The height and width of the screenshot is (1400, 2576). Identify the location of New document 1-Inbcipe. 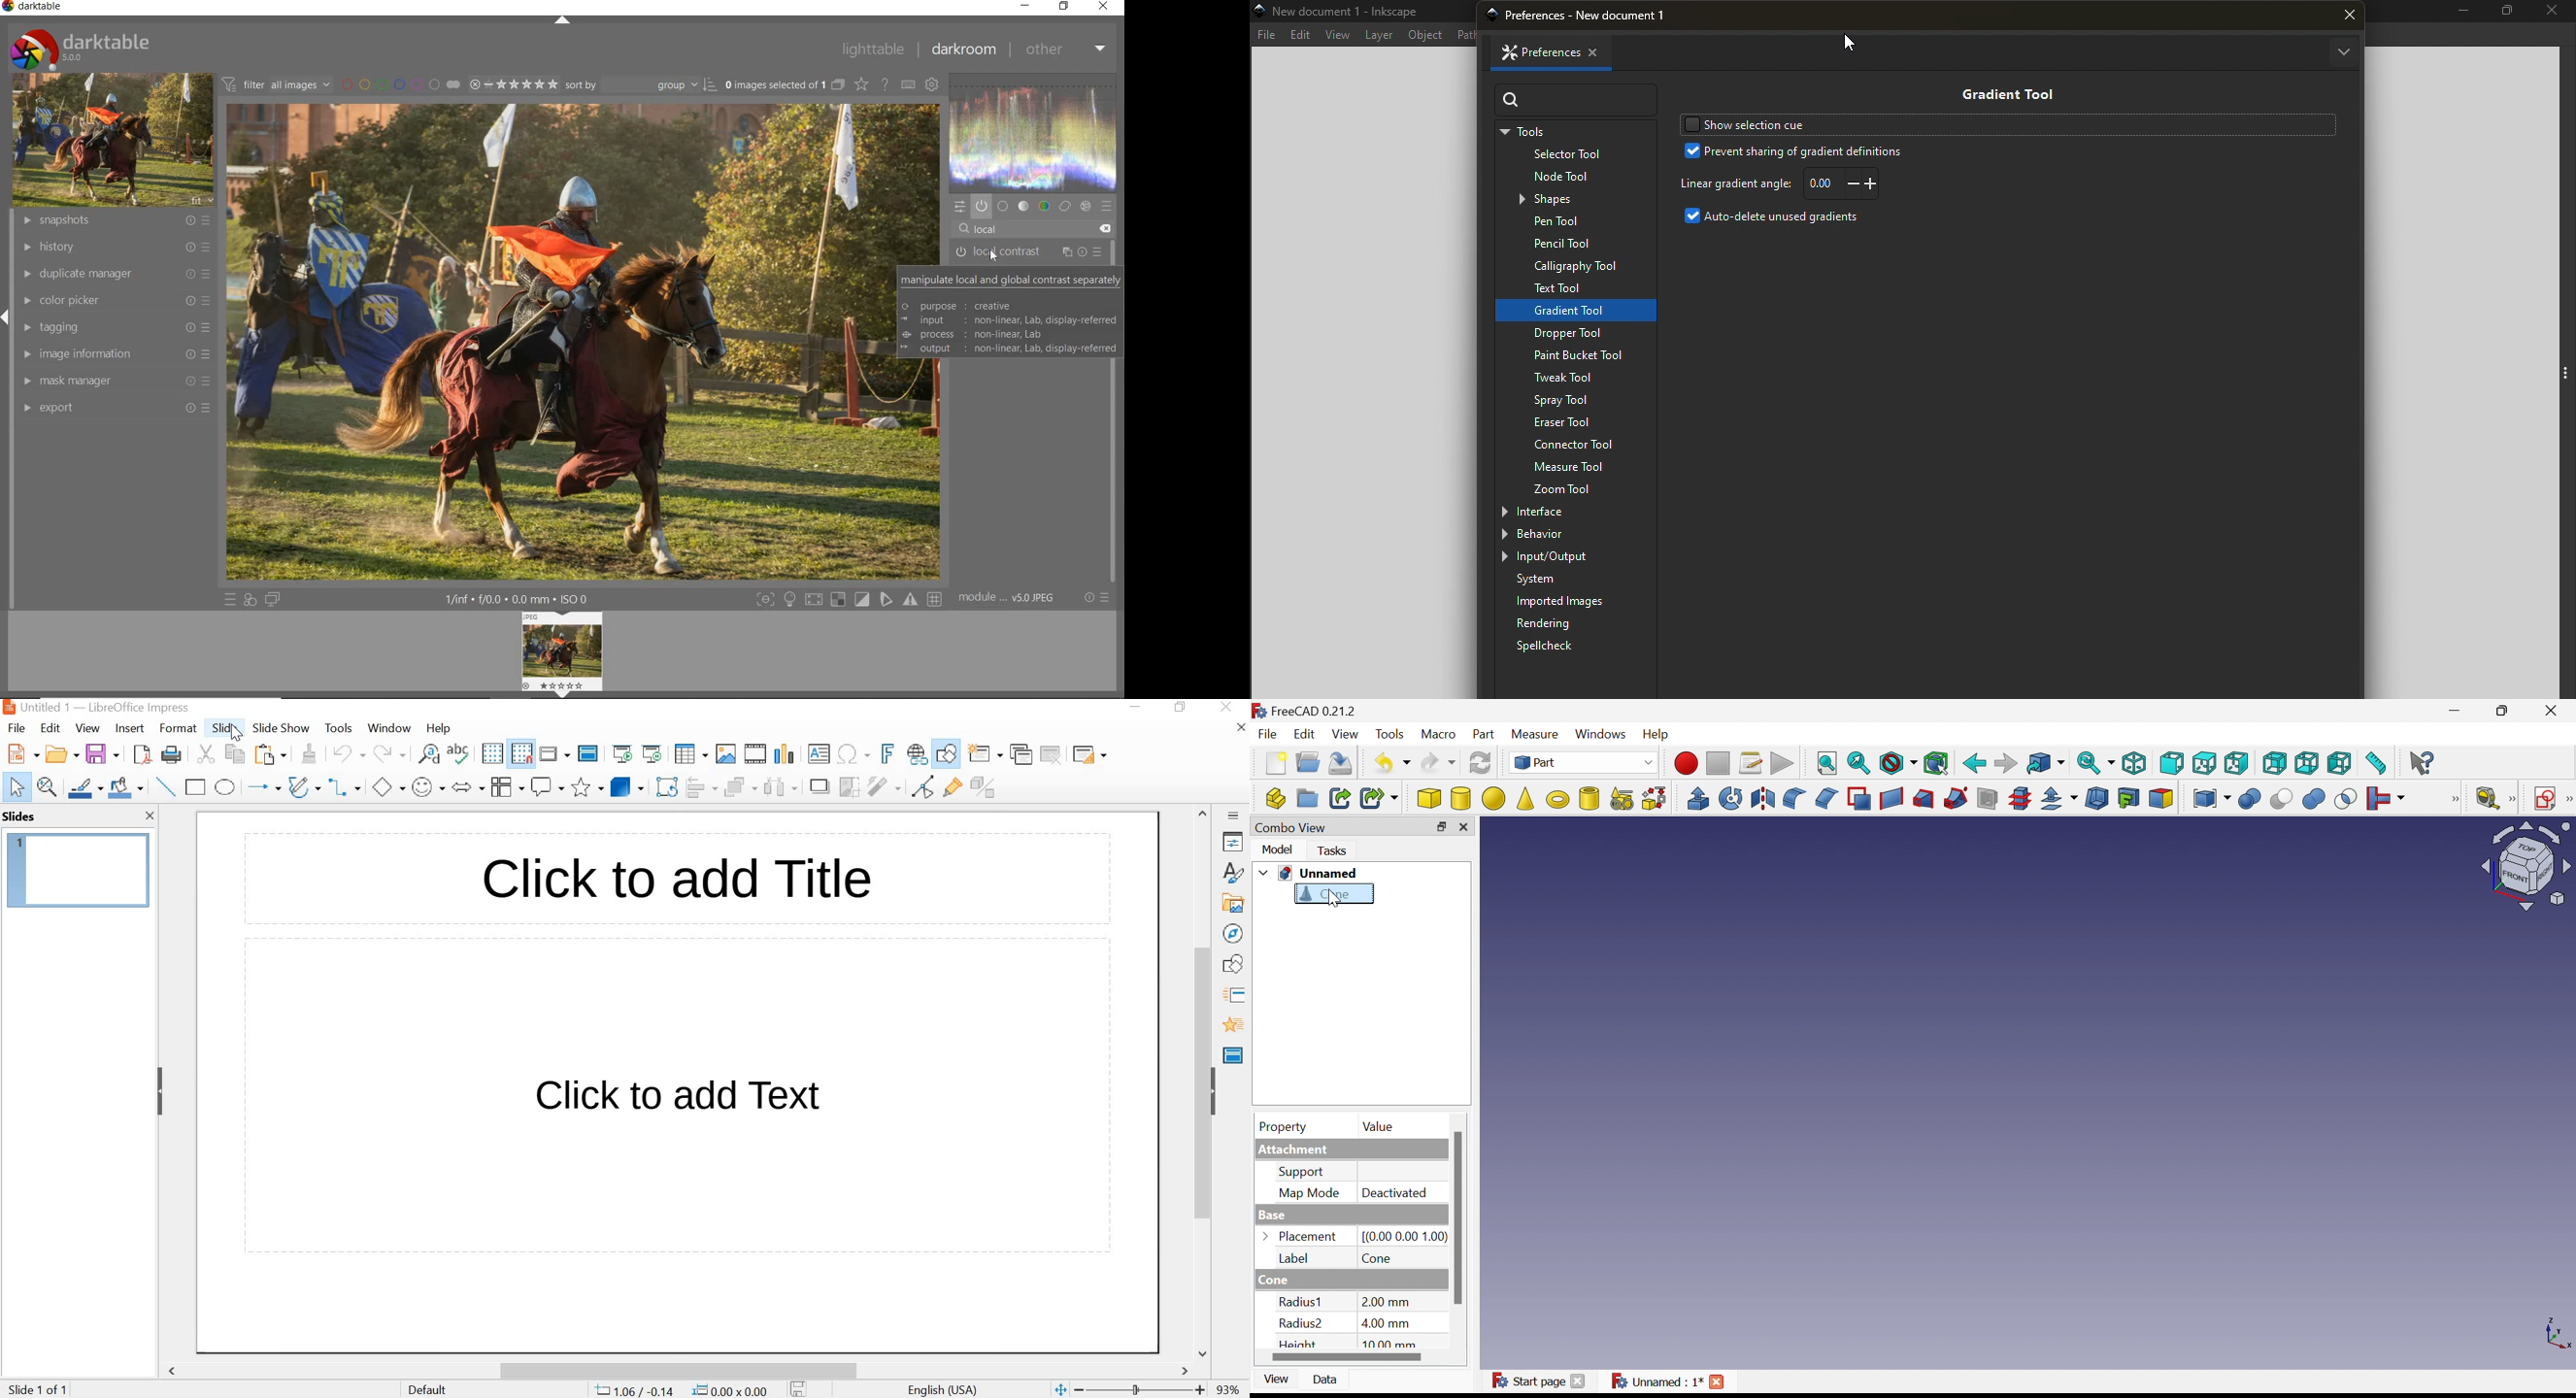
(1351, 11).